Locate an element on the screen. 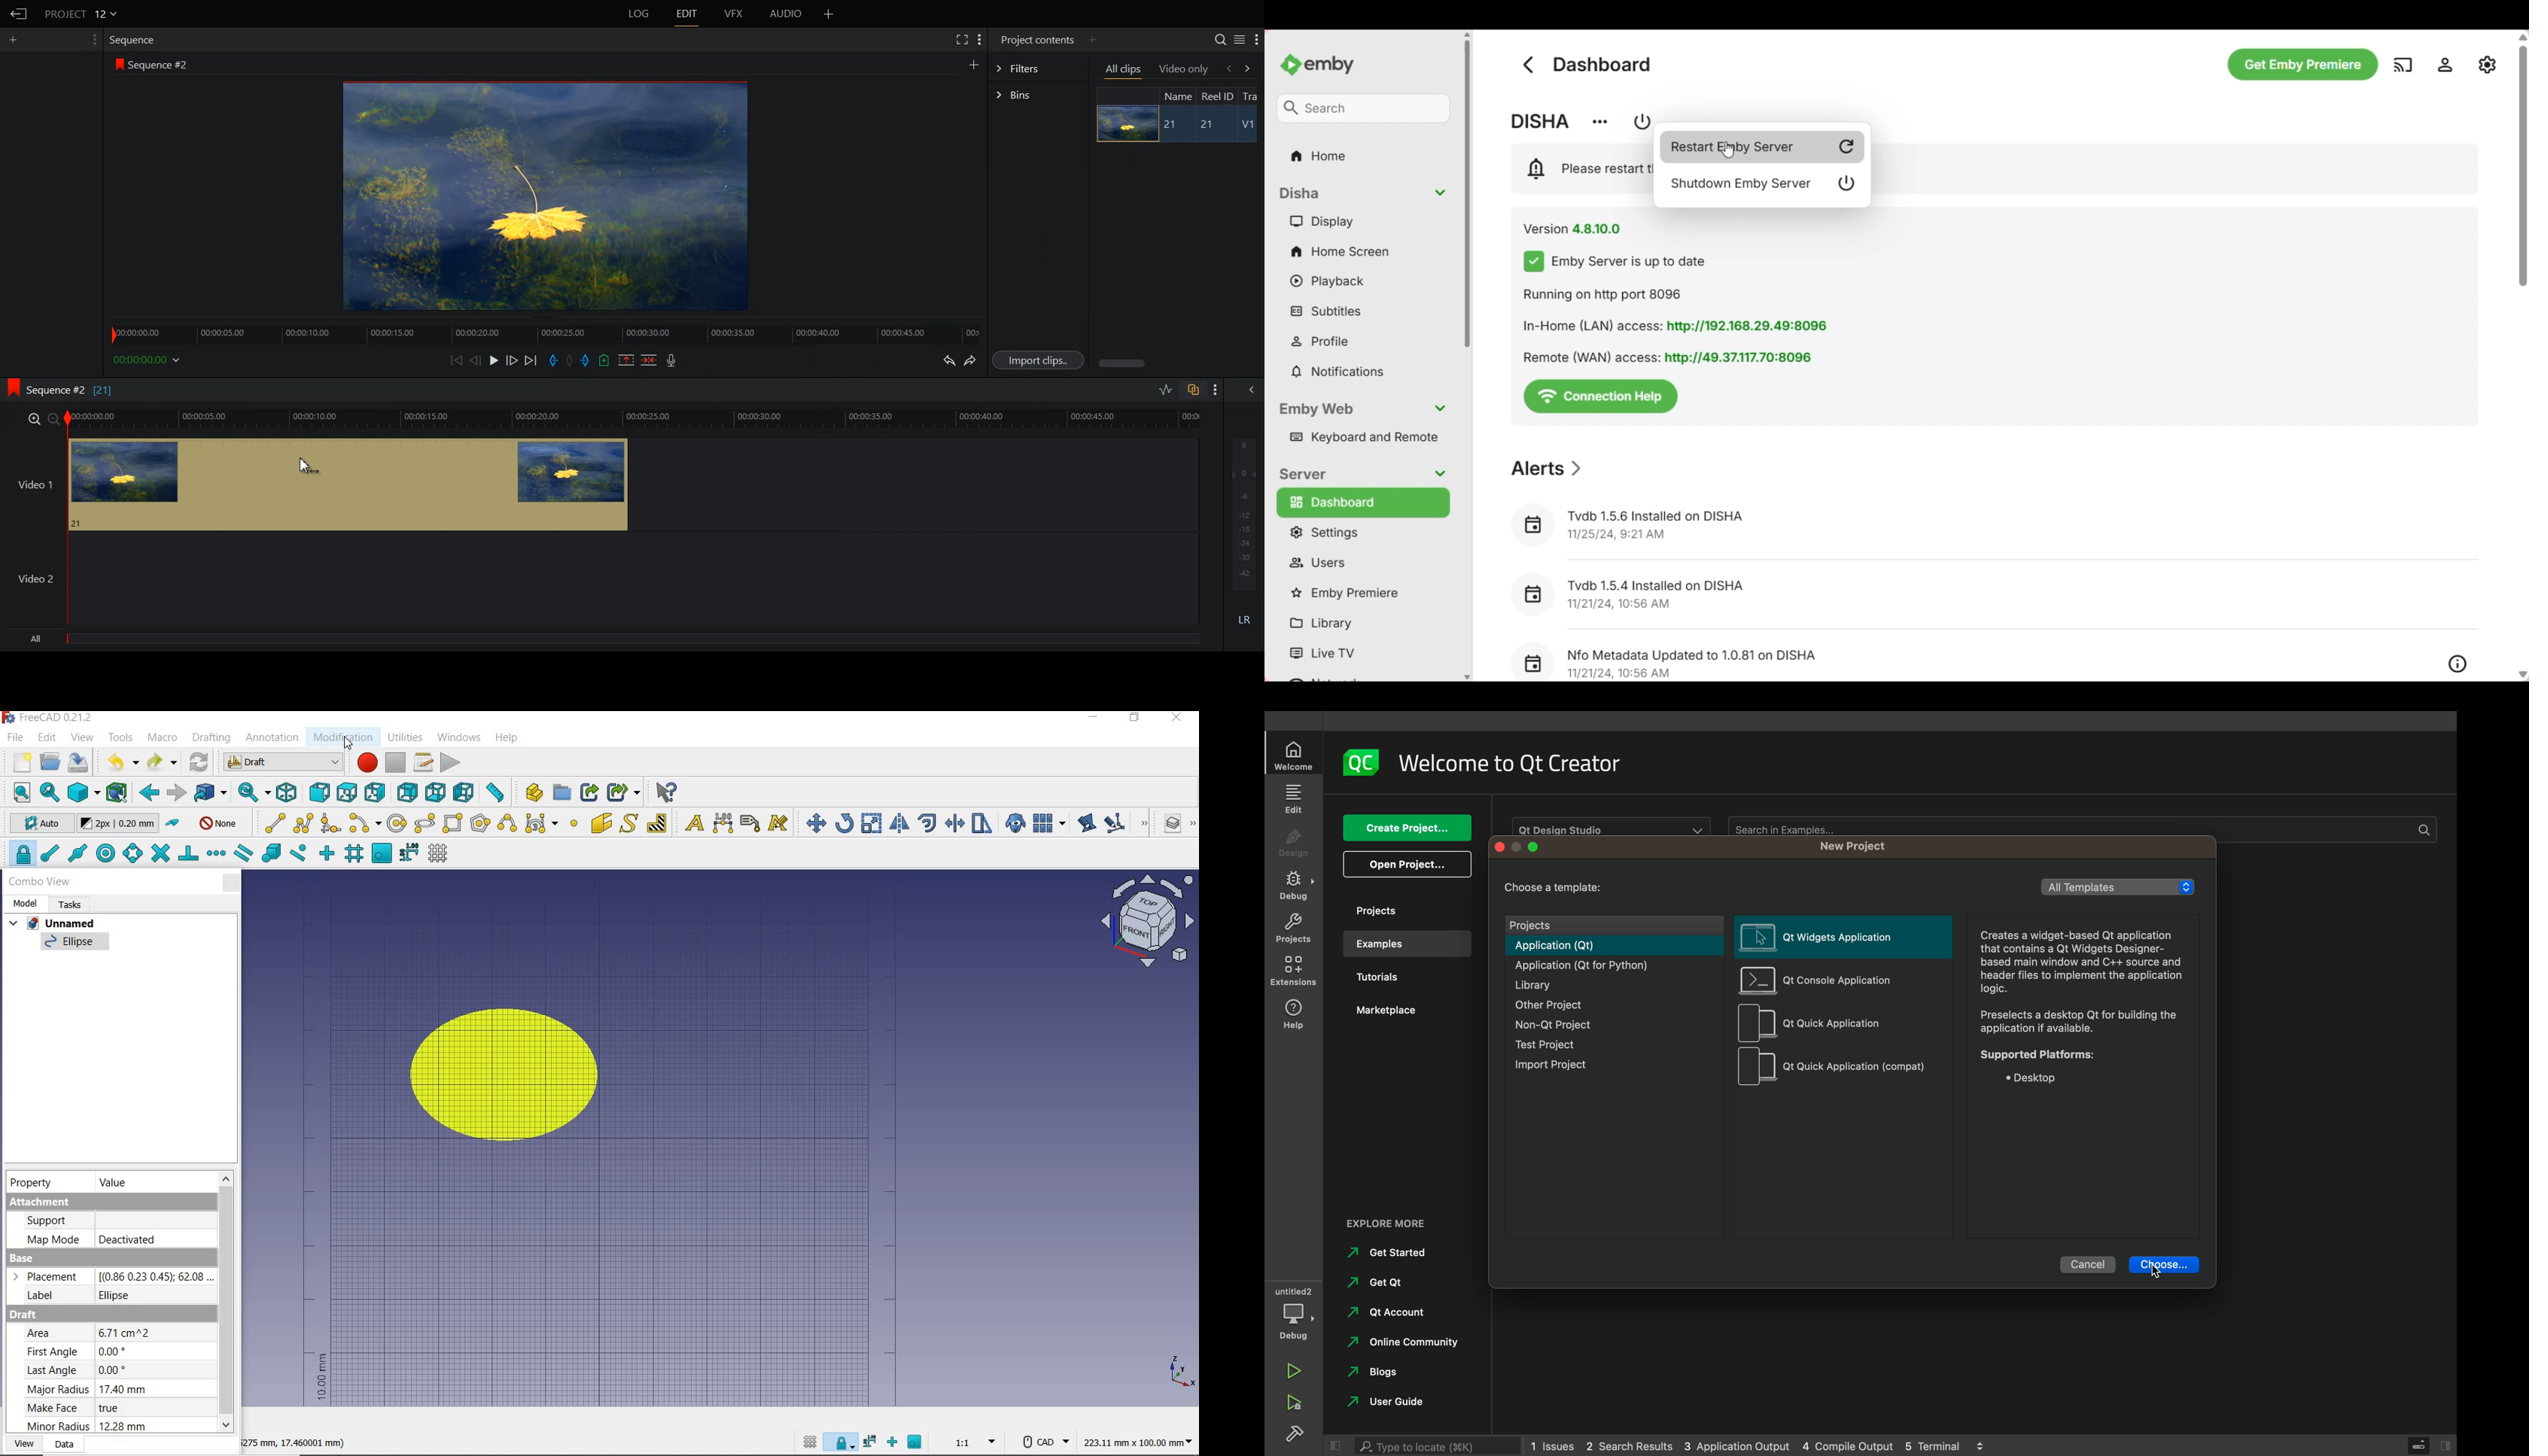 This screenshot has width=2548, height=1456. Cursor is located at coordinates (1727, 150).